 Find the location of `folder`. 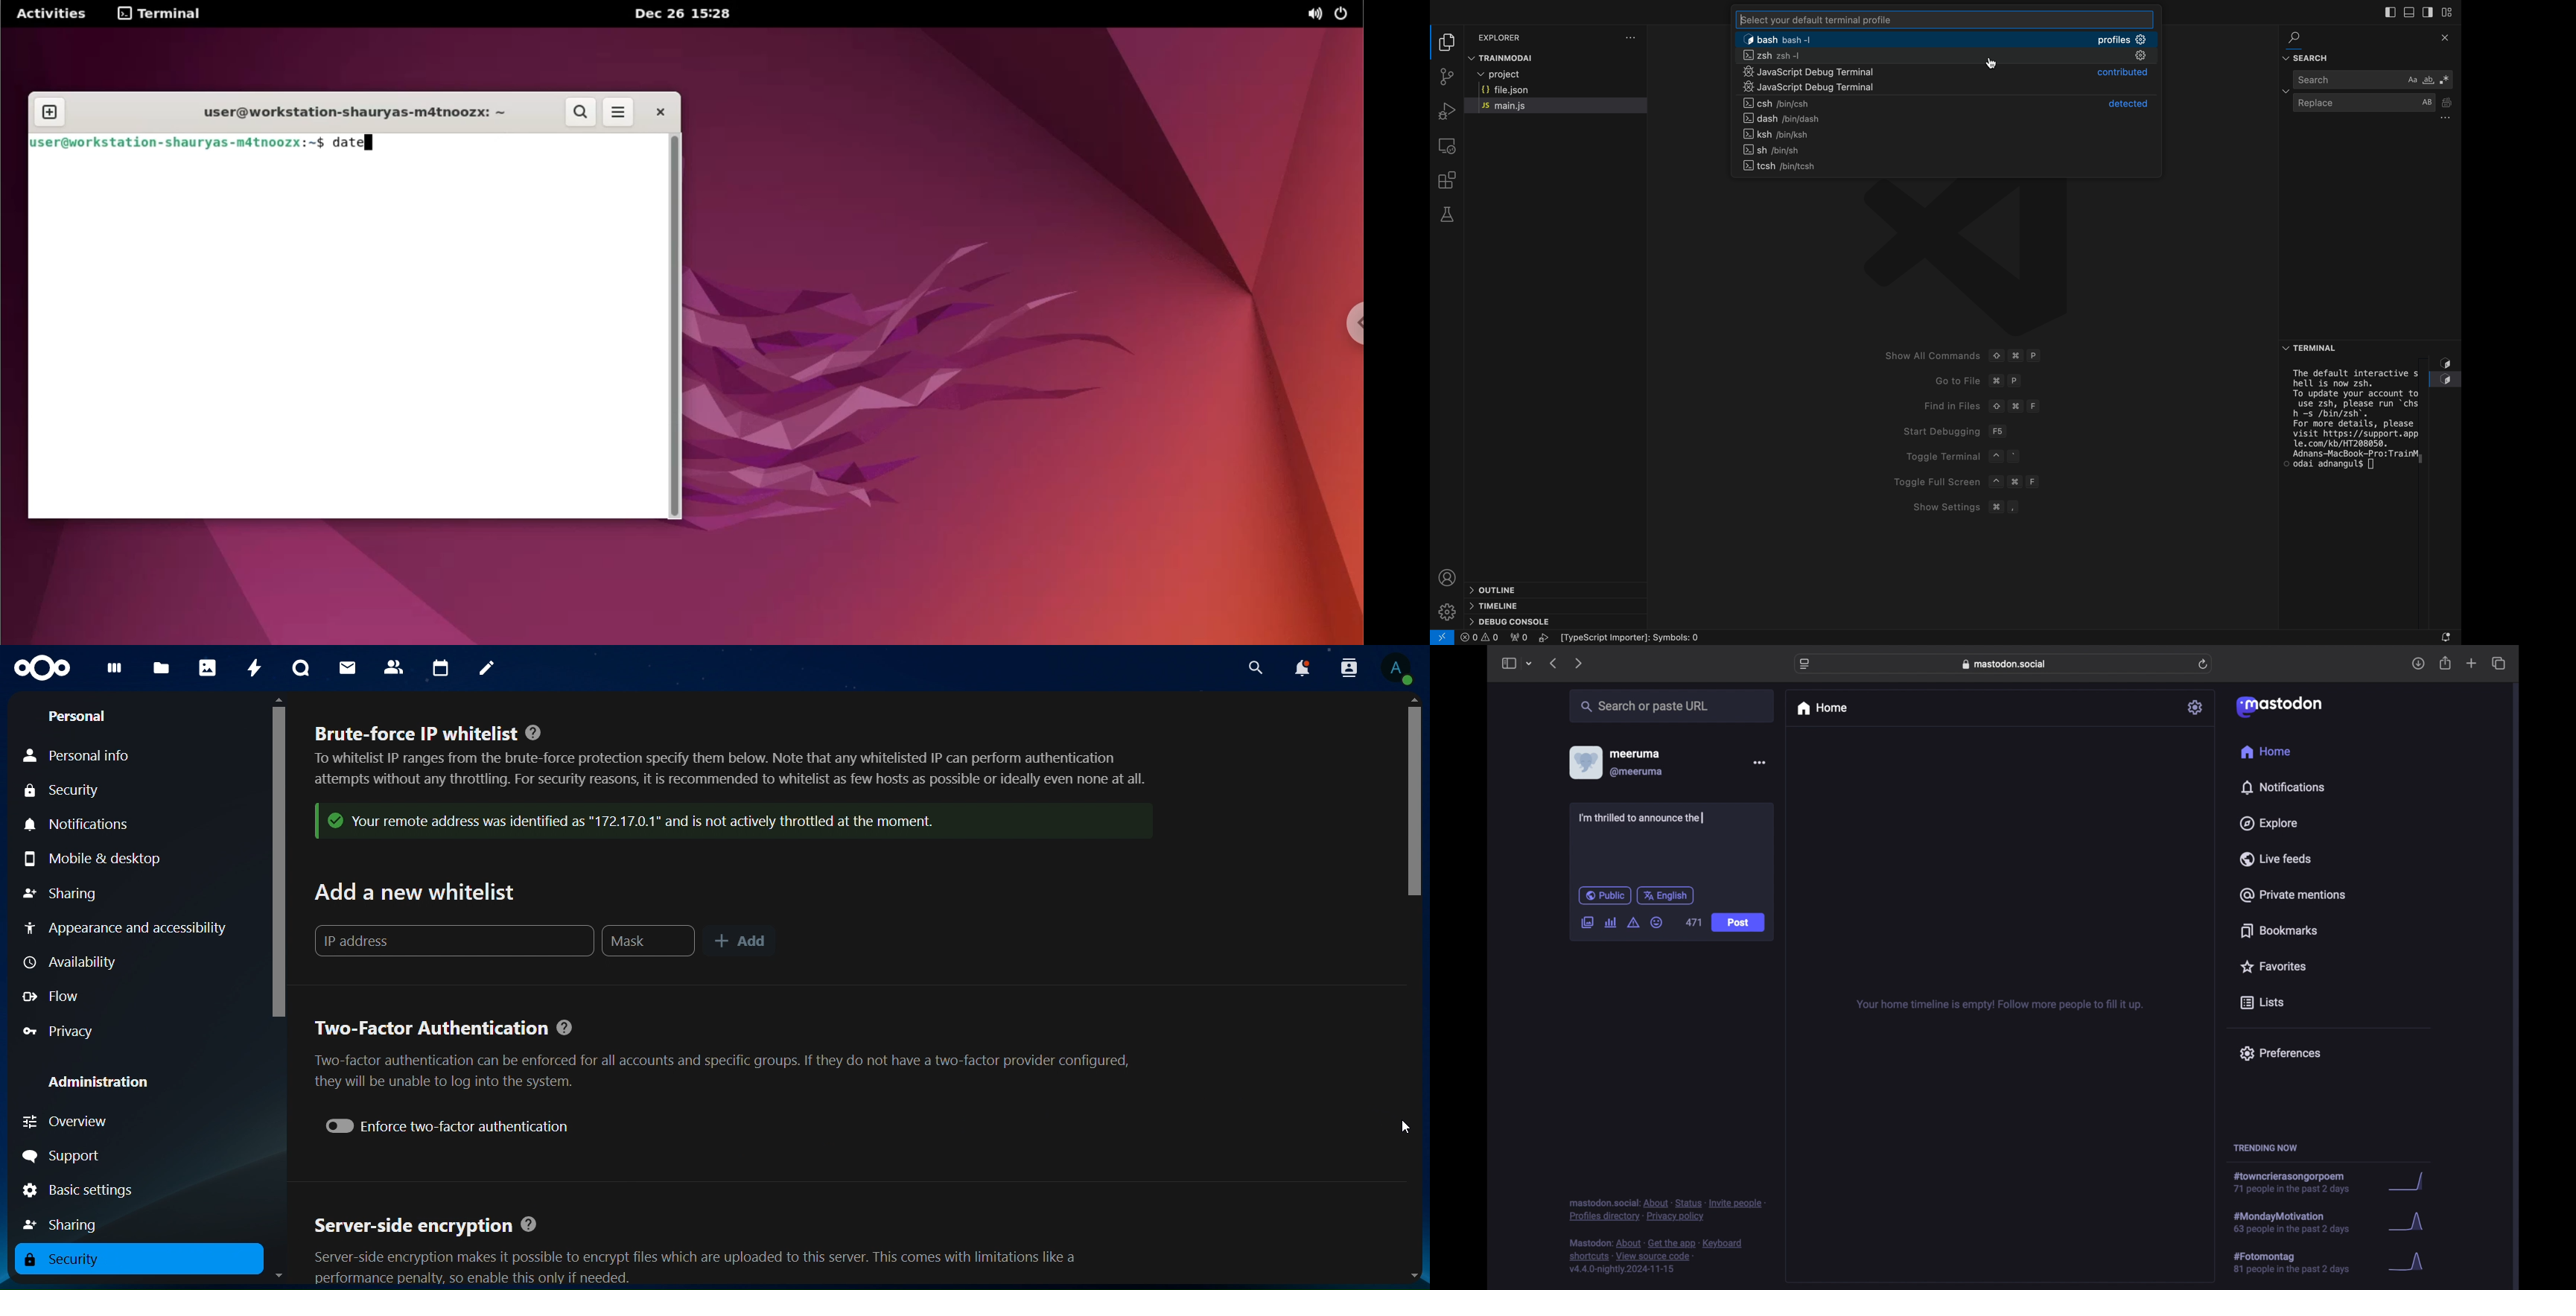

folder is located at coordinates (1447, 42).